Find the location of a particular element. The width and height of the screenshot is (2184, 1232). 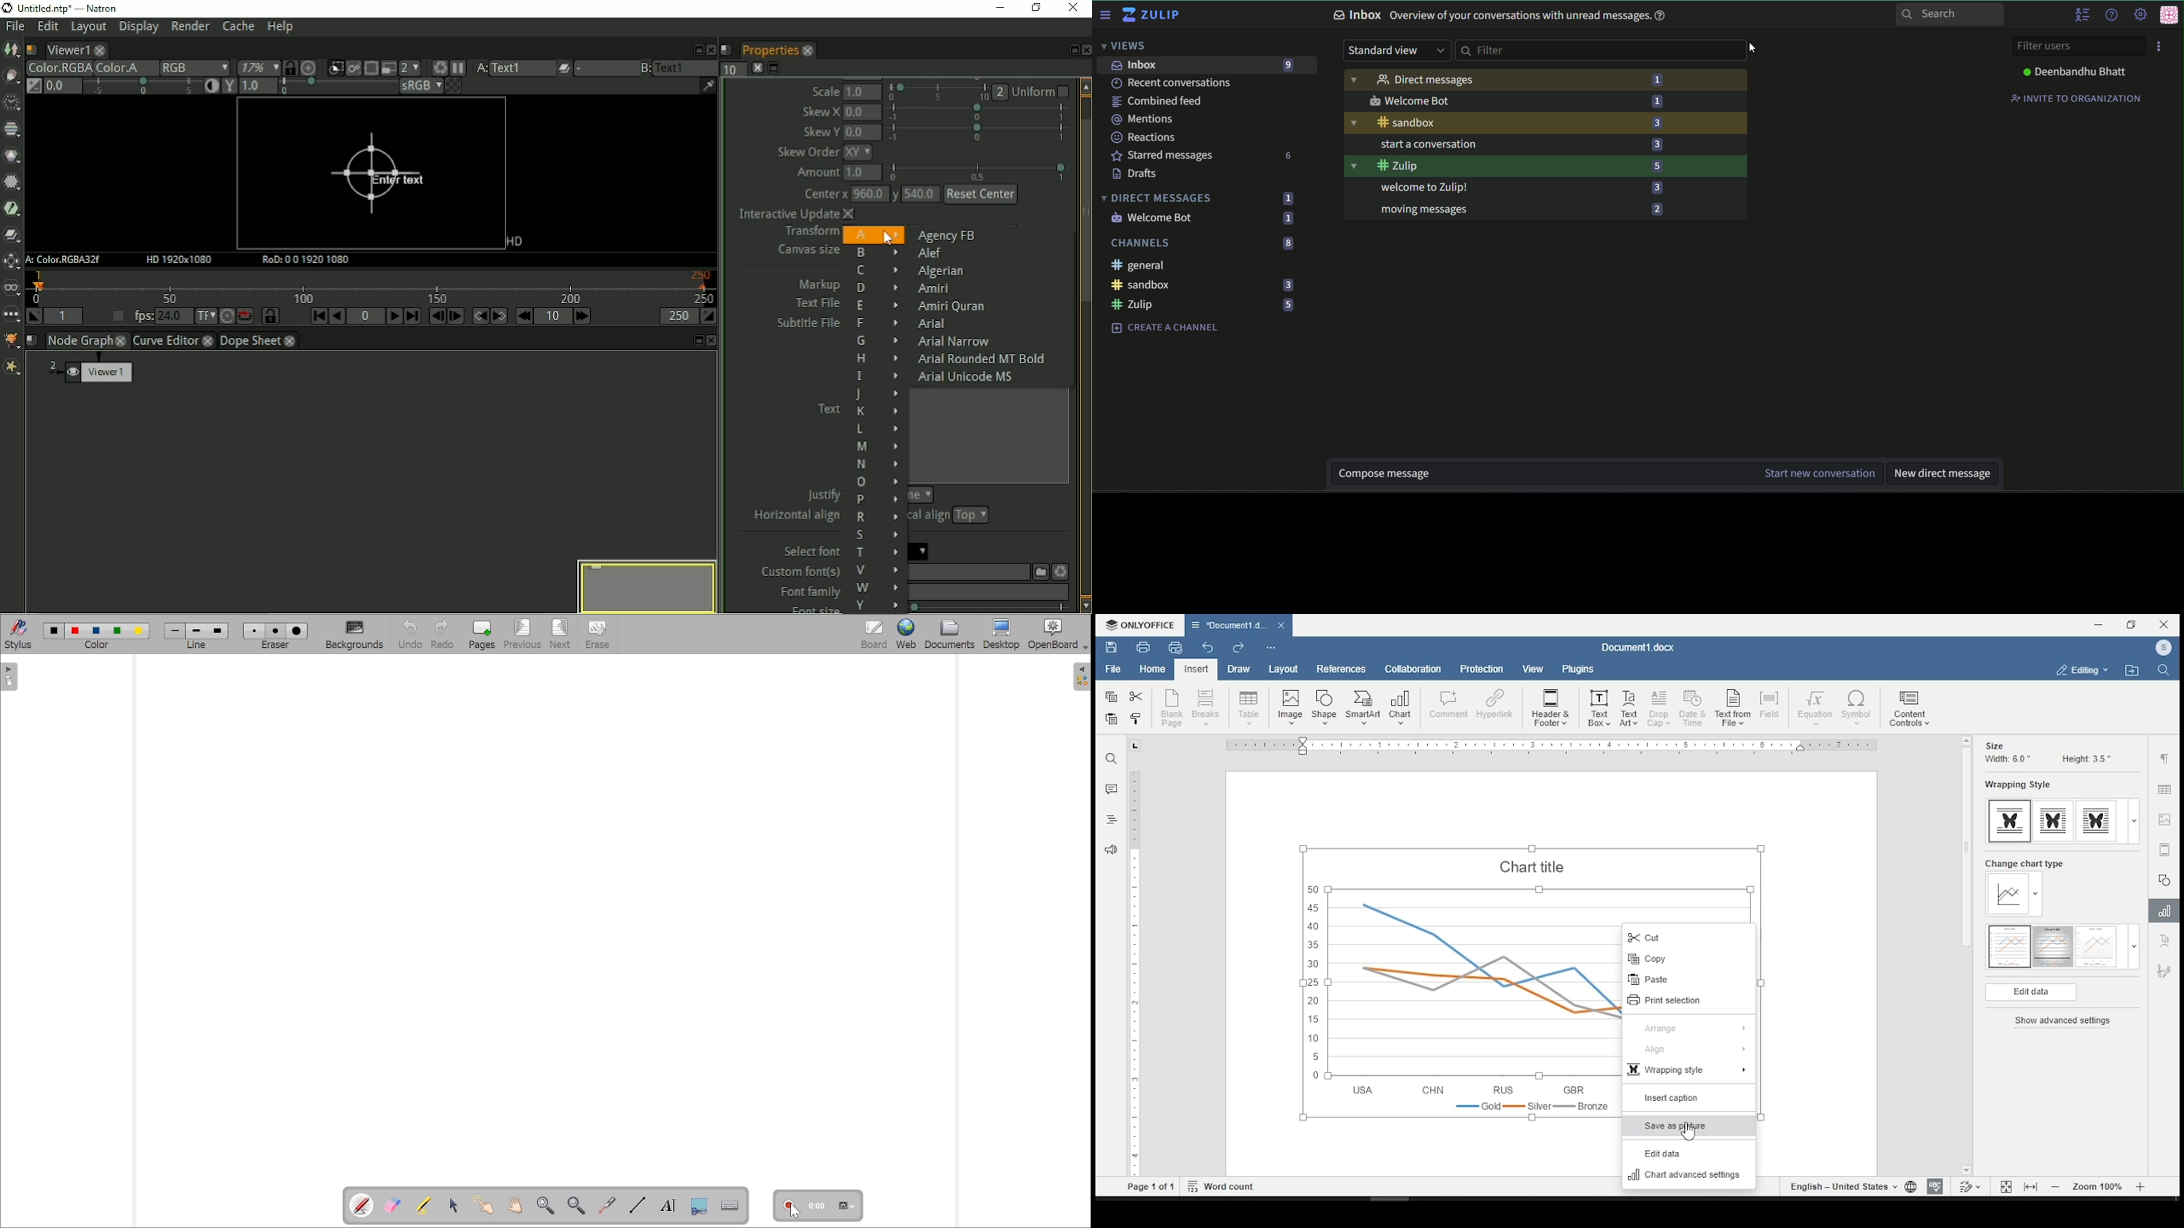

protection is located at coordinates (1480, 669).